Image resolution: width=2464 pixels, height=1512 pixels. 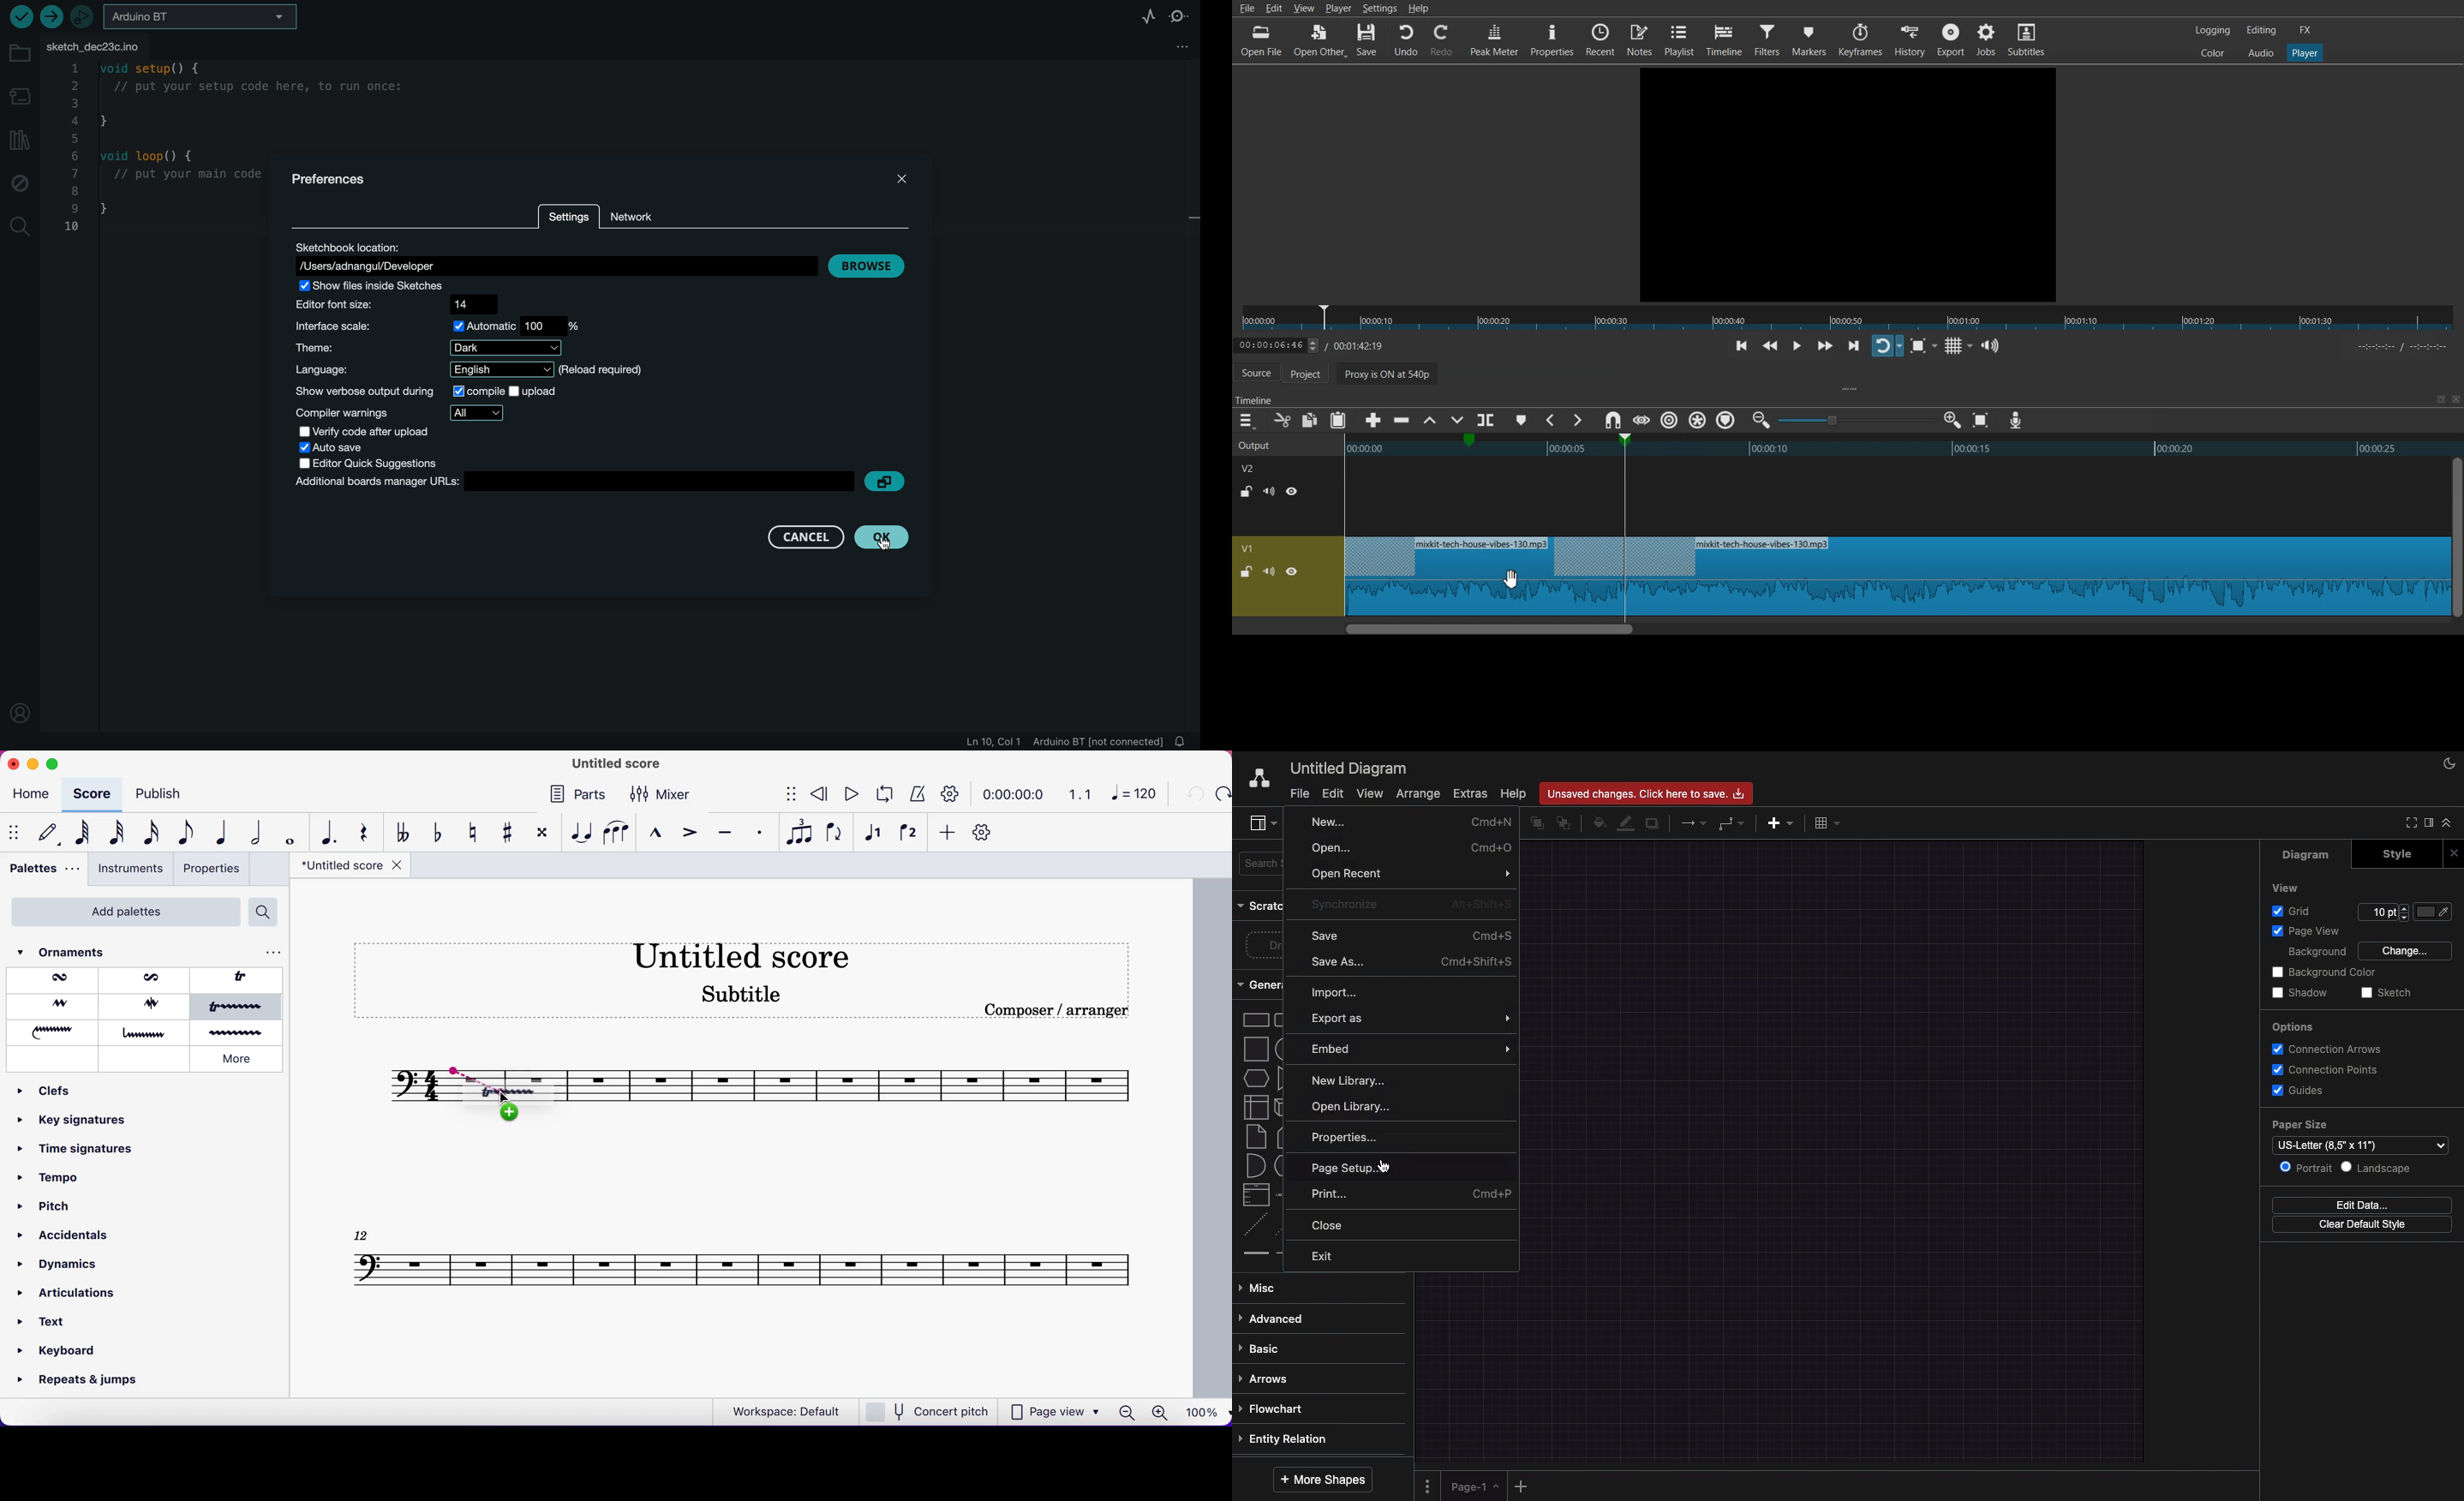 I want to click on Audio, so click(x=2261, y=52).